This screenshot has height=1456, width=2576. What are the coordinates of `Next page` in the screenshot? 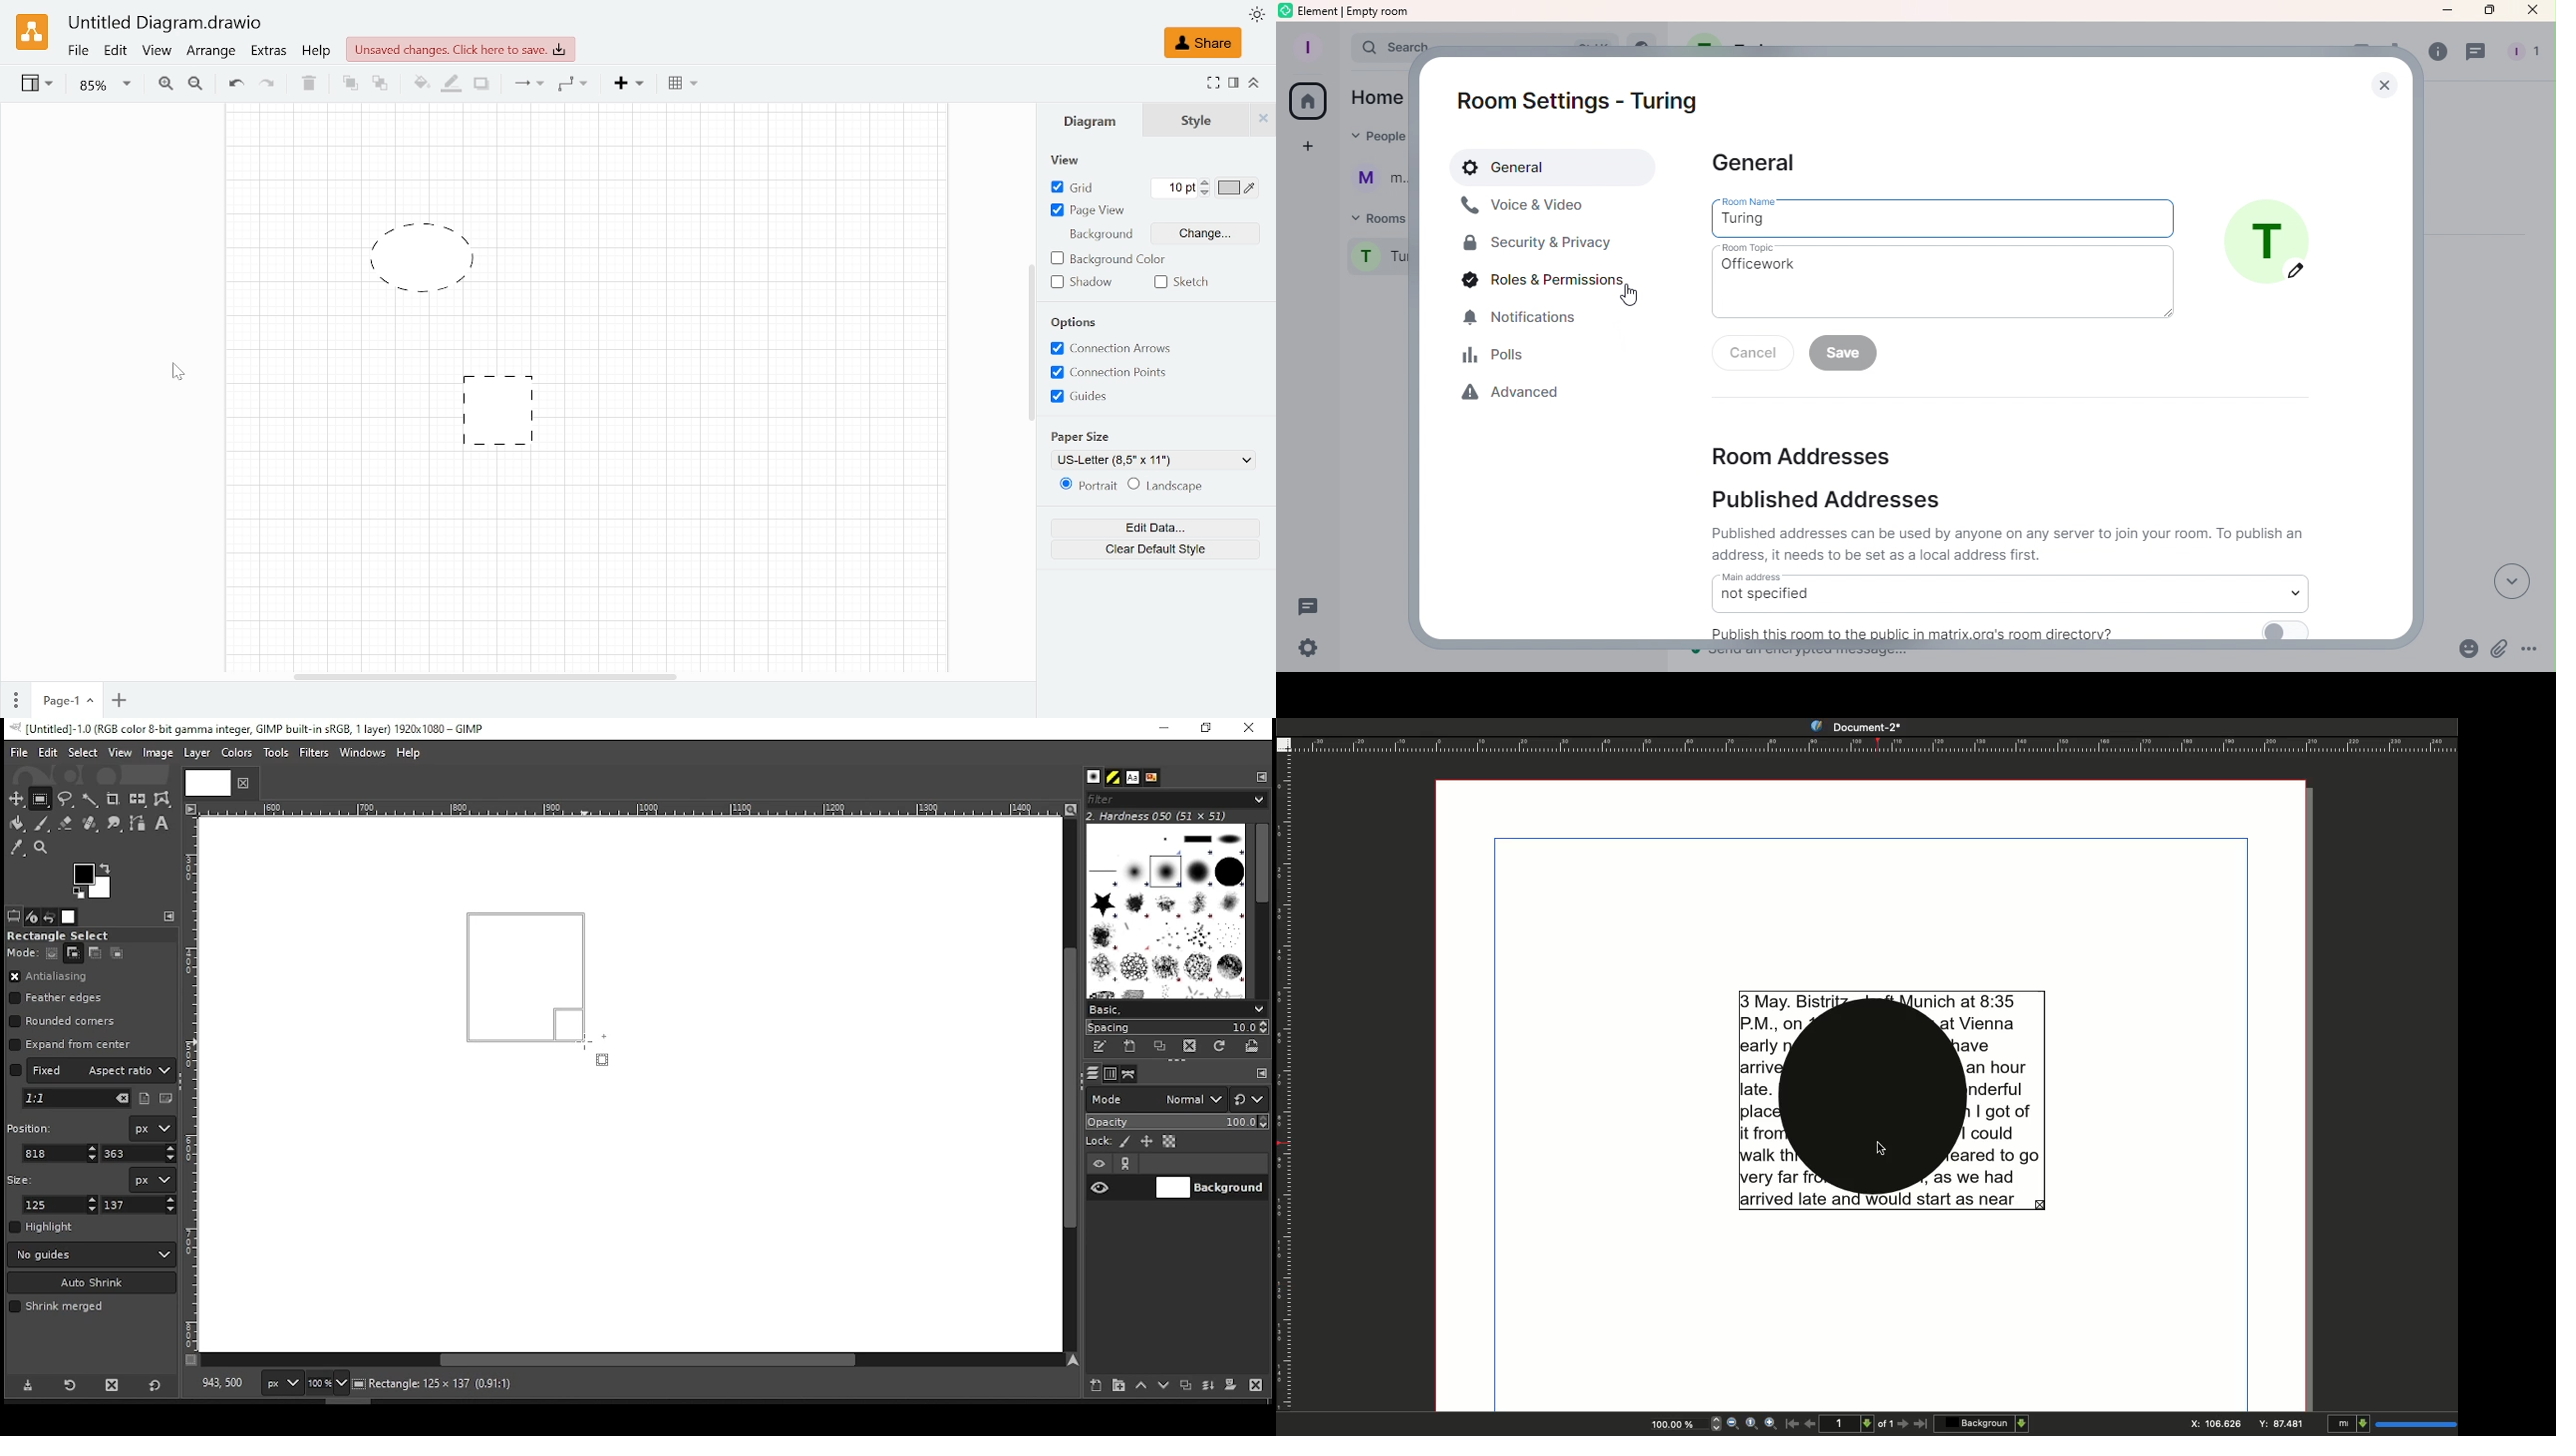 It's located at (1904, 1424).